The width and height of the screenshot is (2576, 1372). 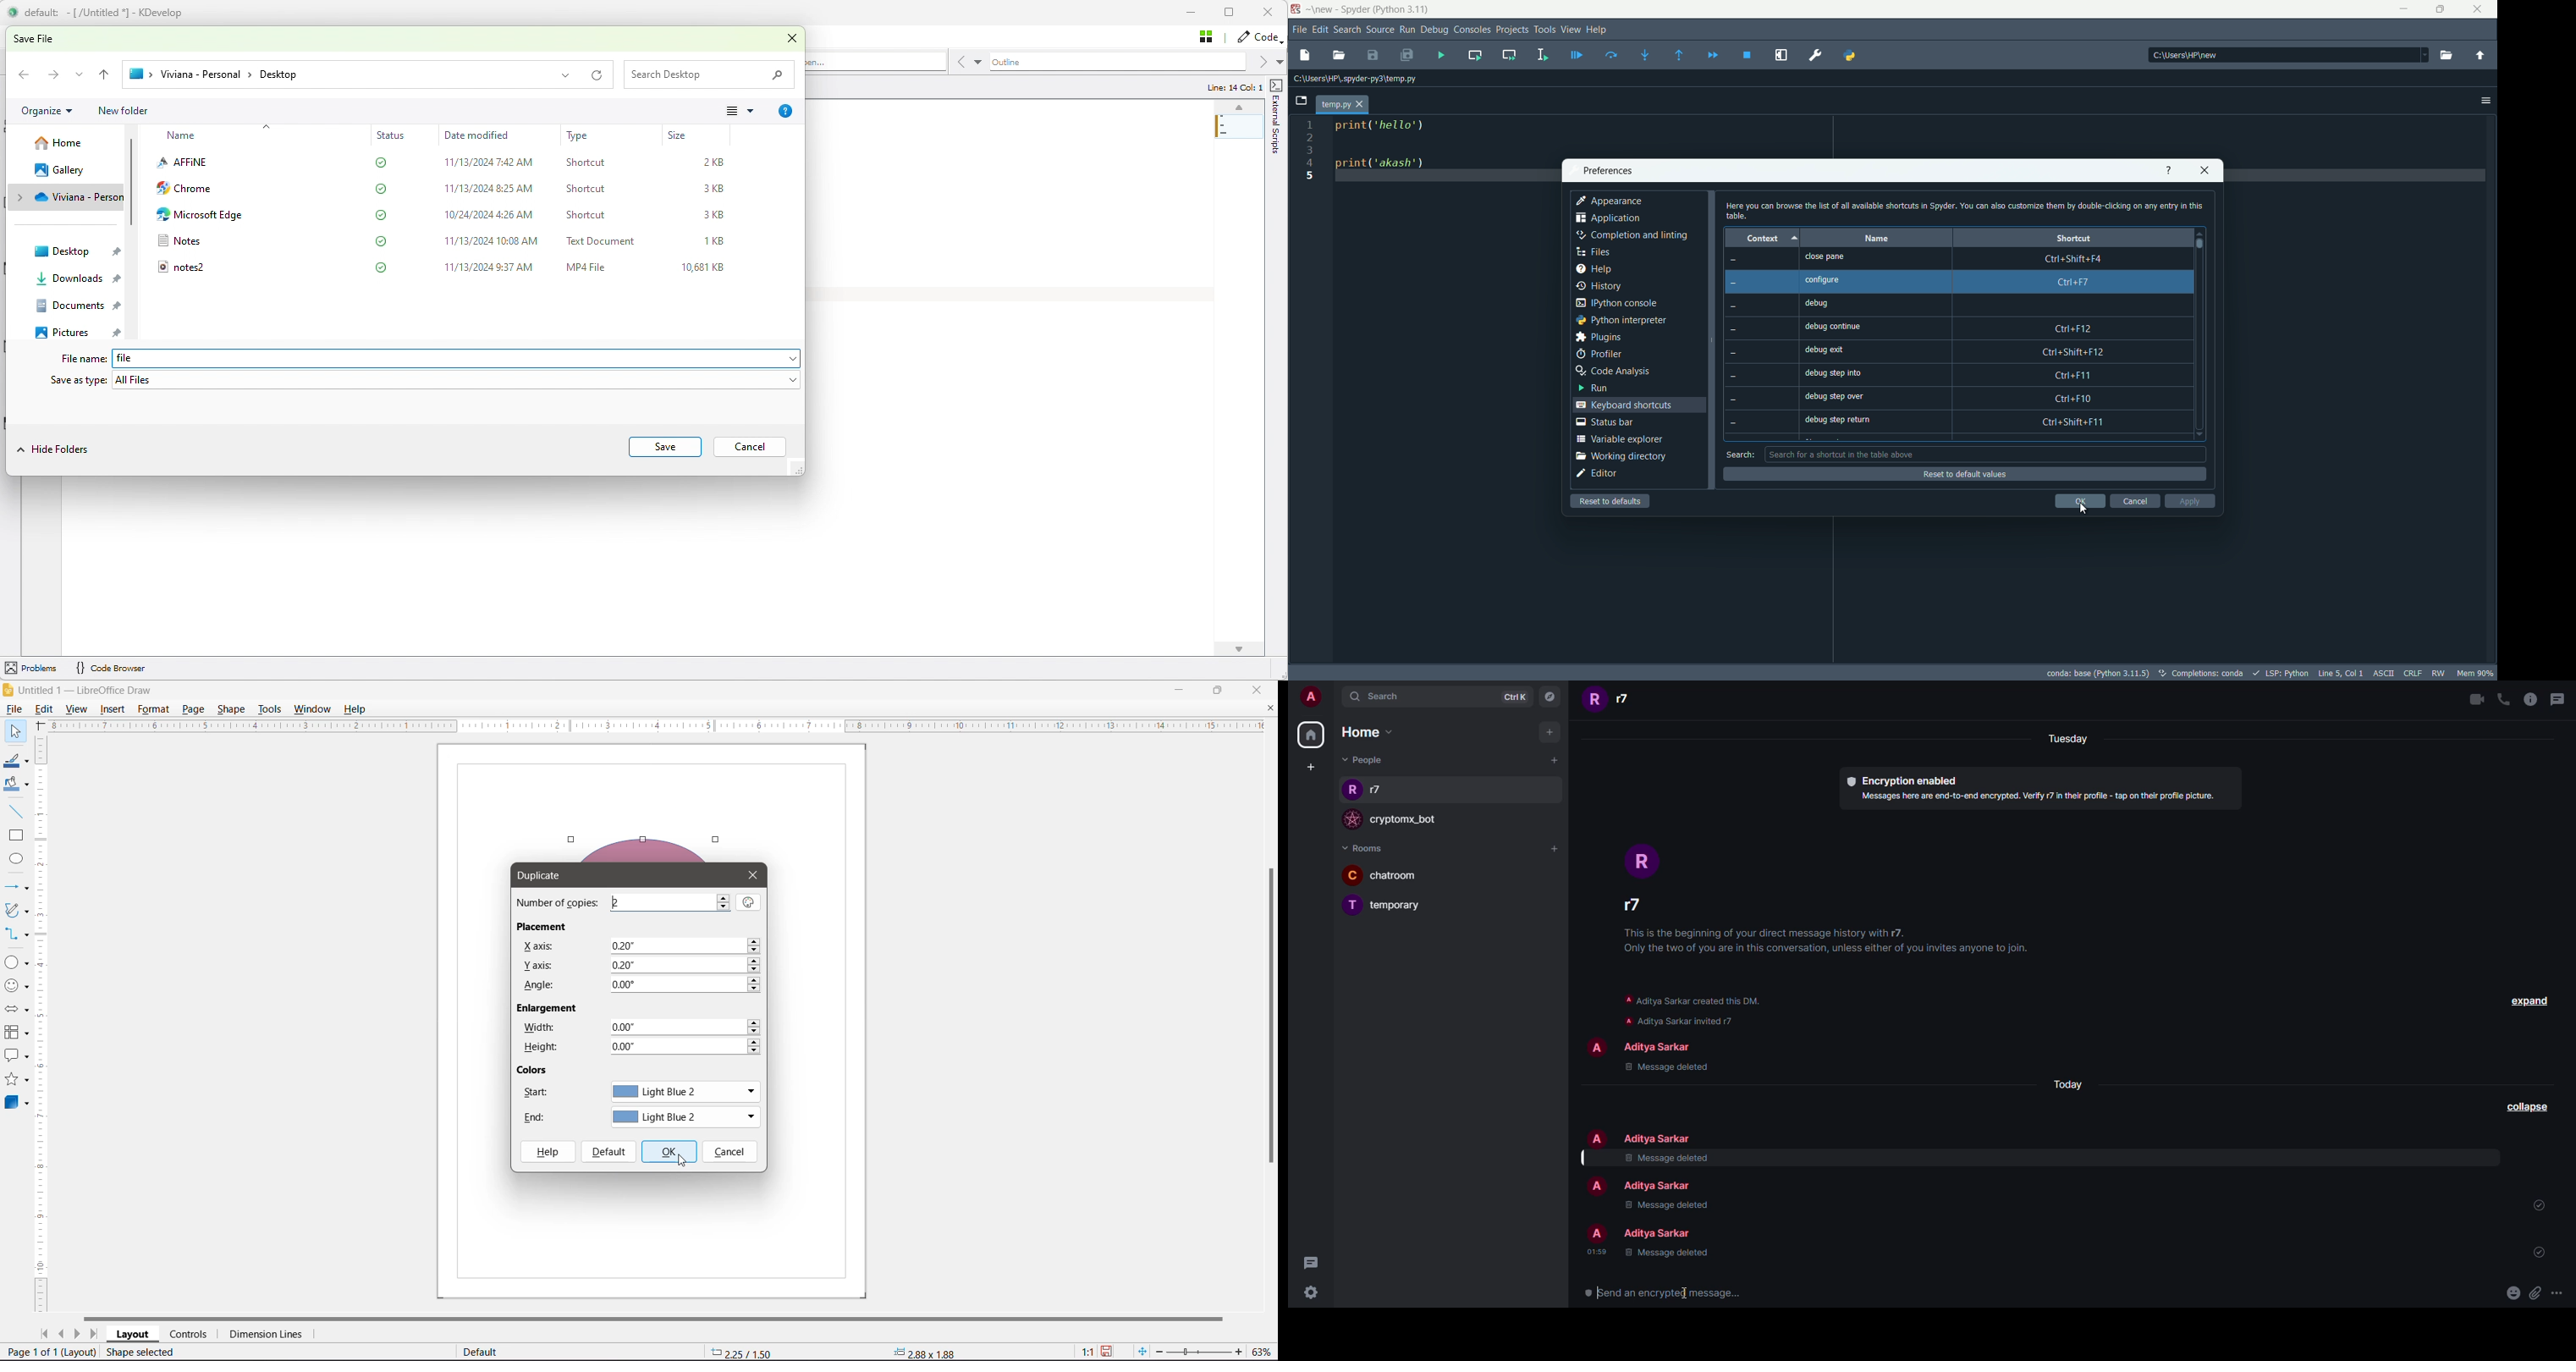 What do you see at coordinates (1876, 239) in the screenshot?
I see `name` at bounding box center [1876, 239].